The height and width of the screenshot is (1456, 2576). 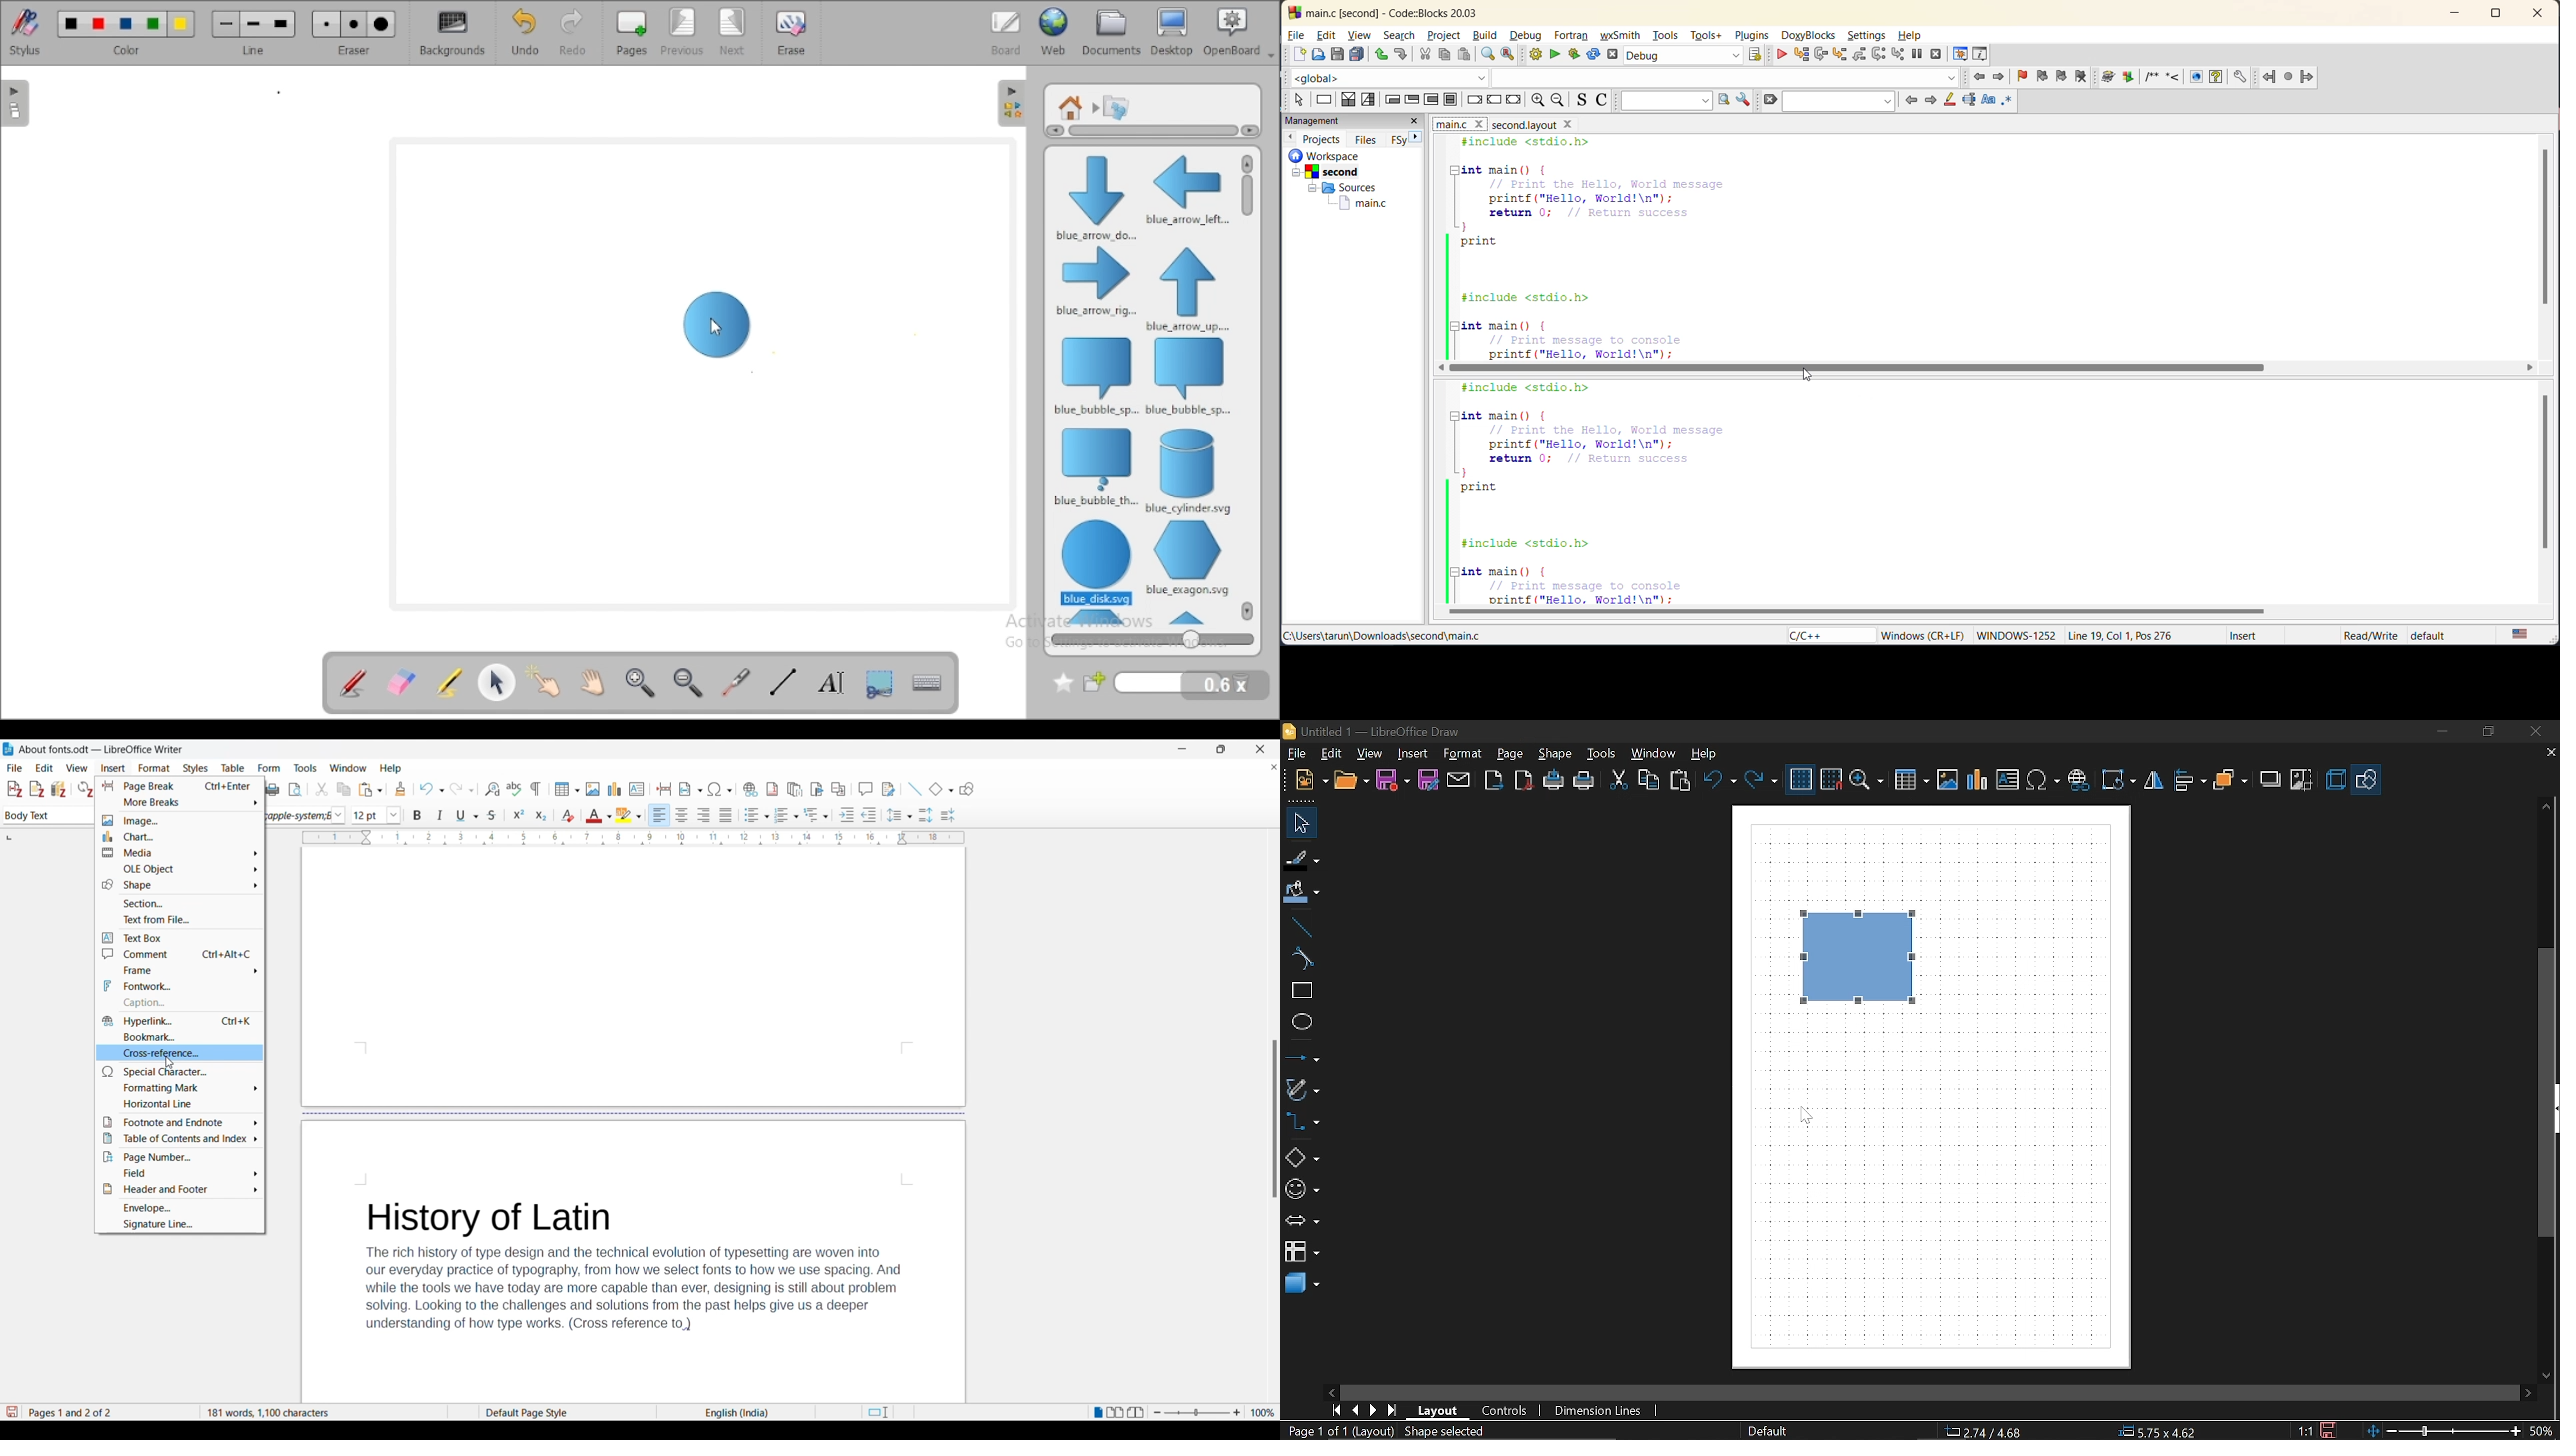 What do you see at coordinates (1415, 11) in the screenshot?
I see `app name and file name` at bounding box center [1415, 11].